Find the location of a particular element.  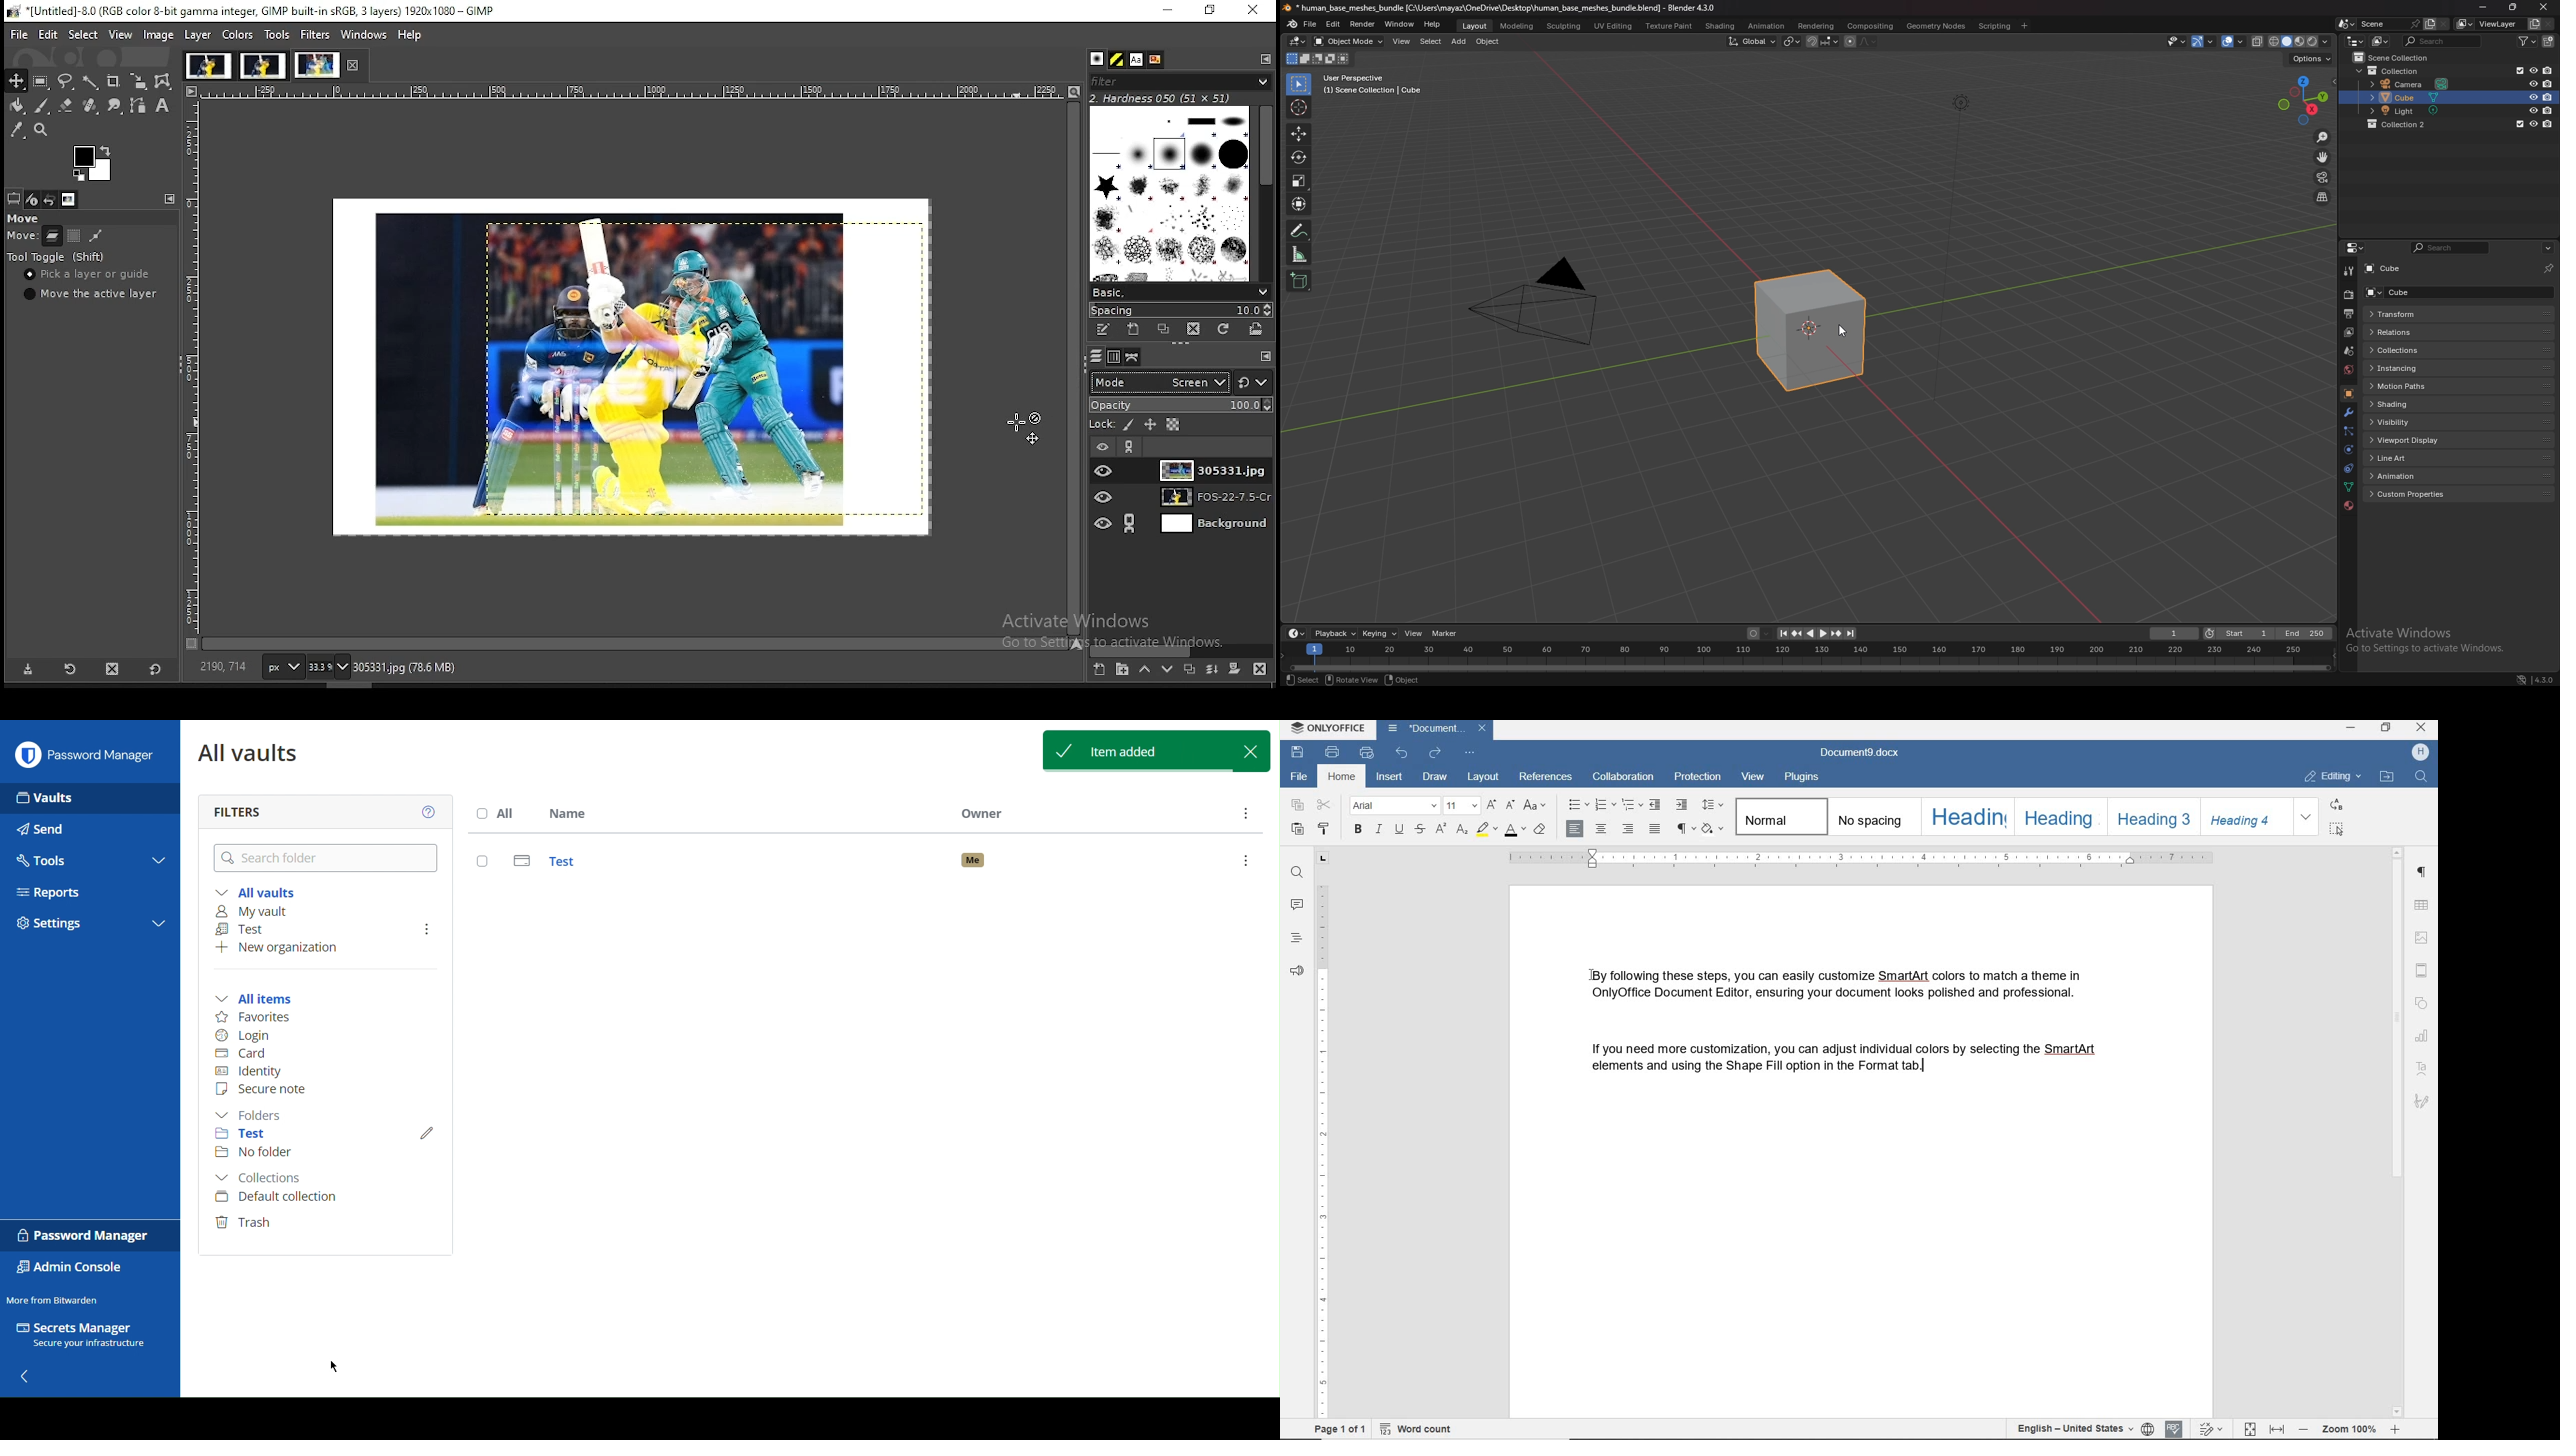

image is located at coordinates (208, 66).